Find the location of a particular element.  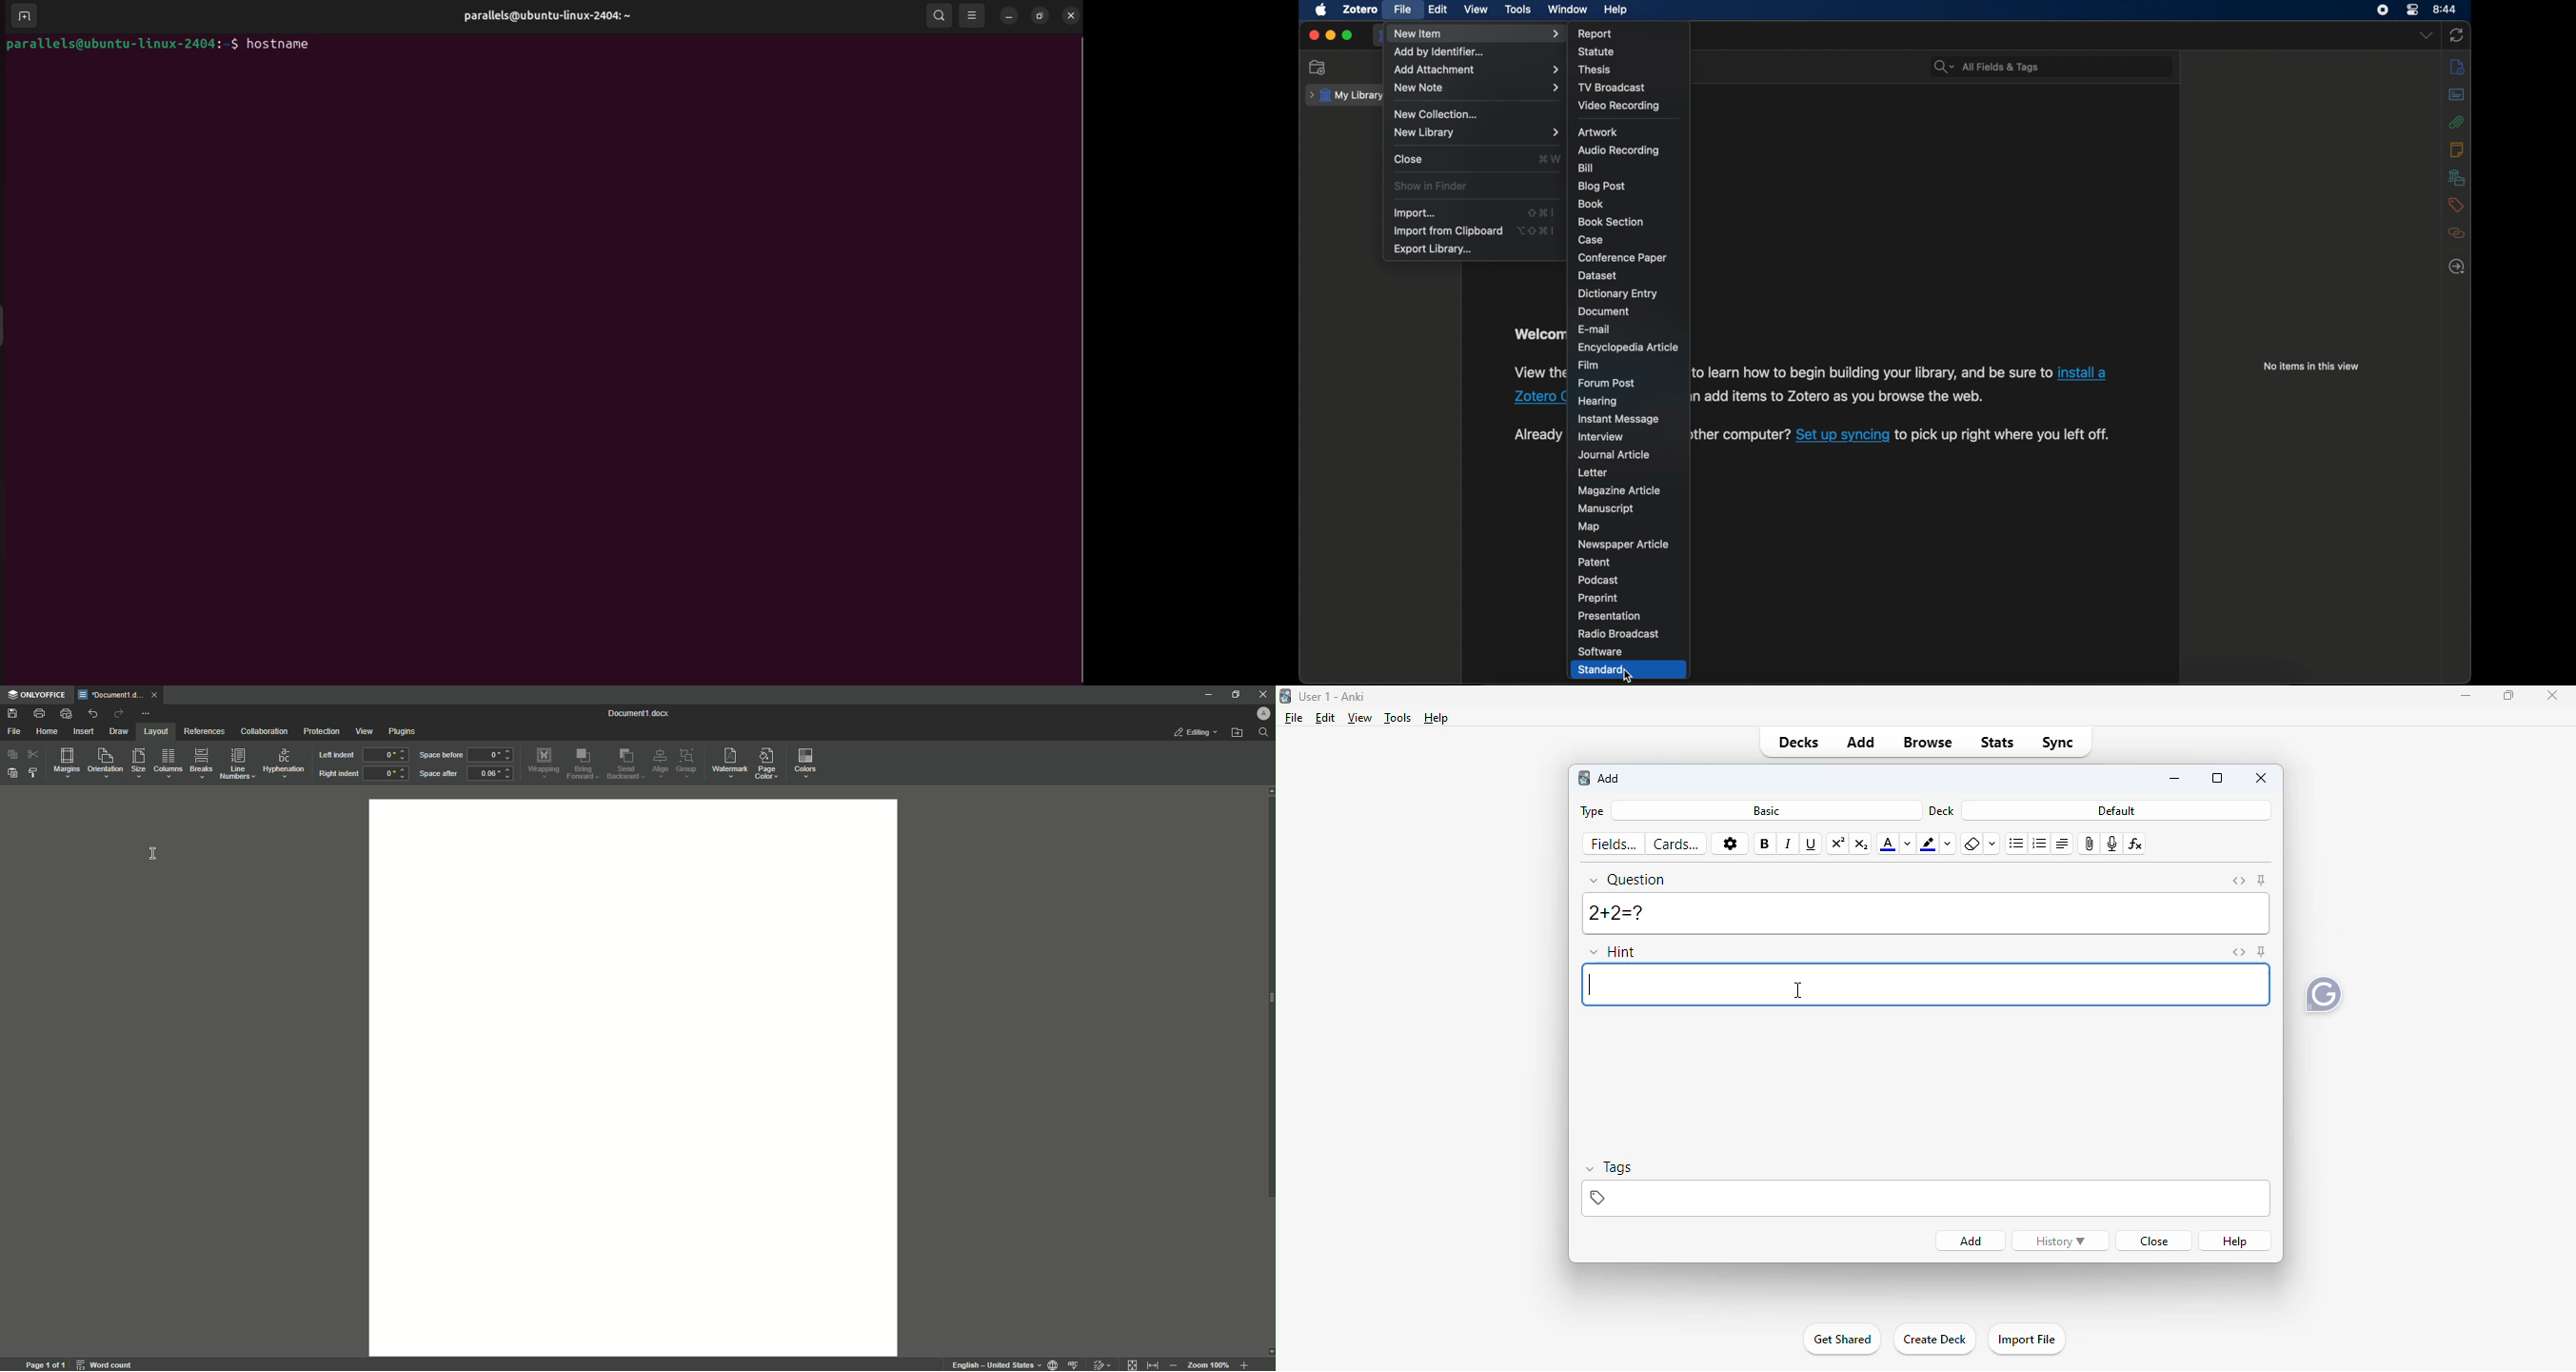

forum post is located at coordinates (1606, 383).